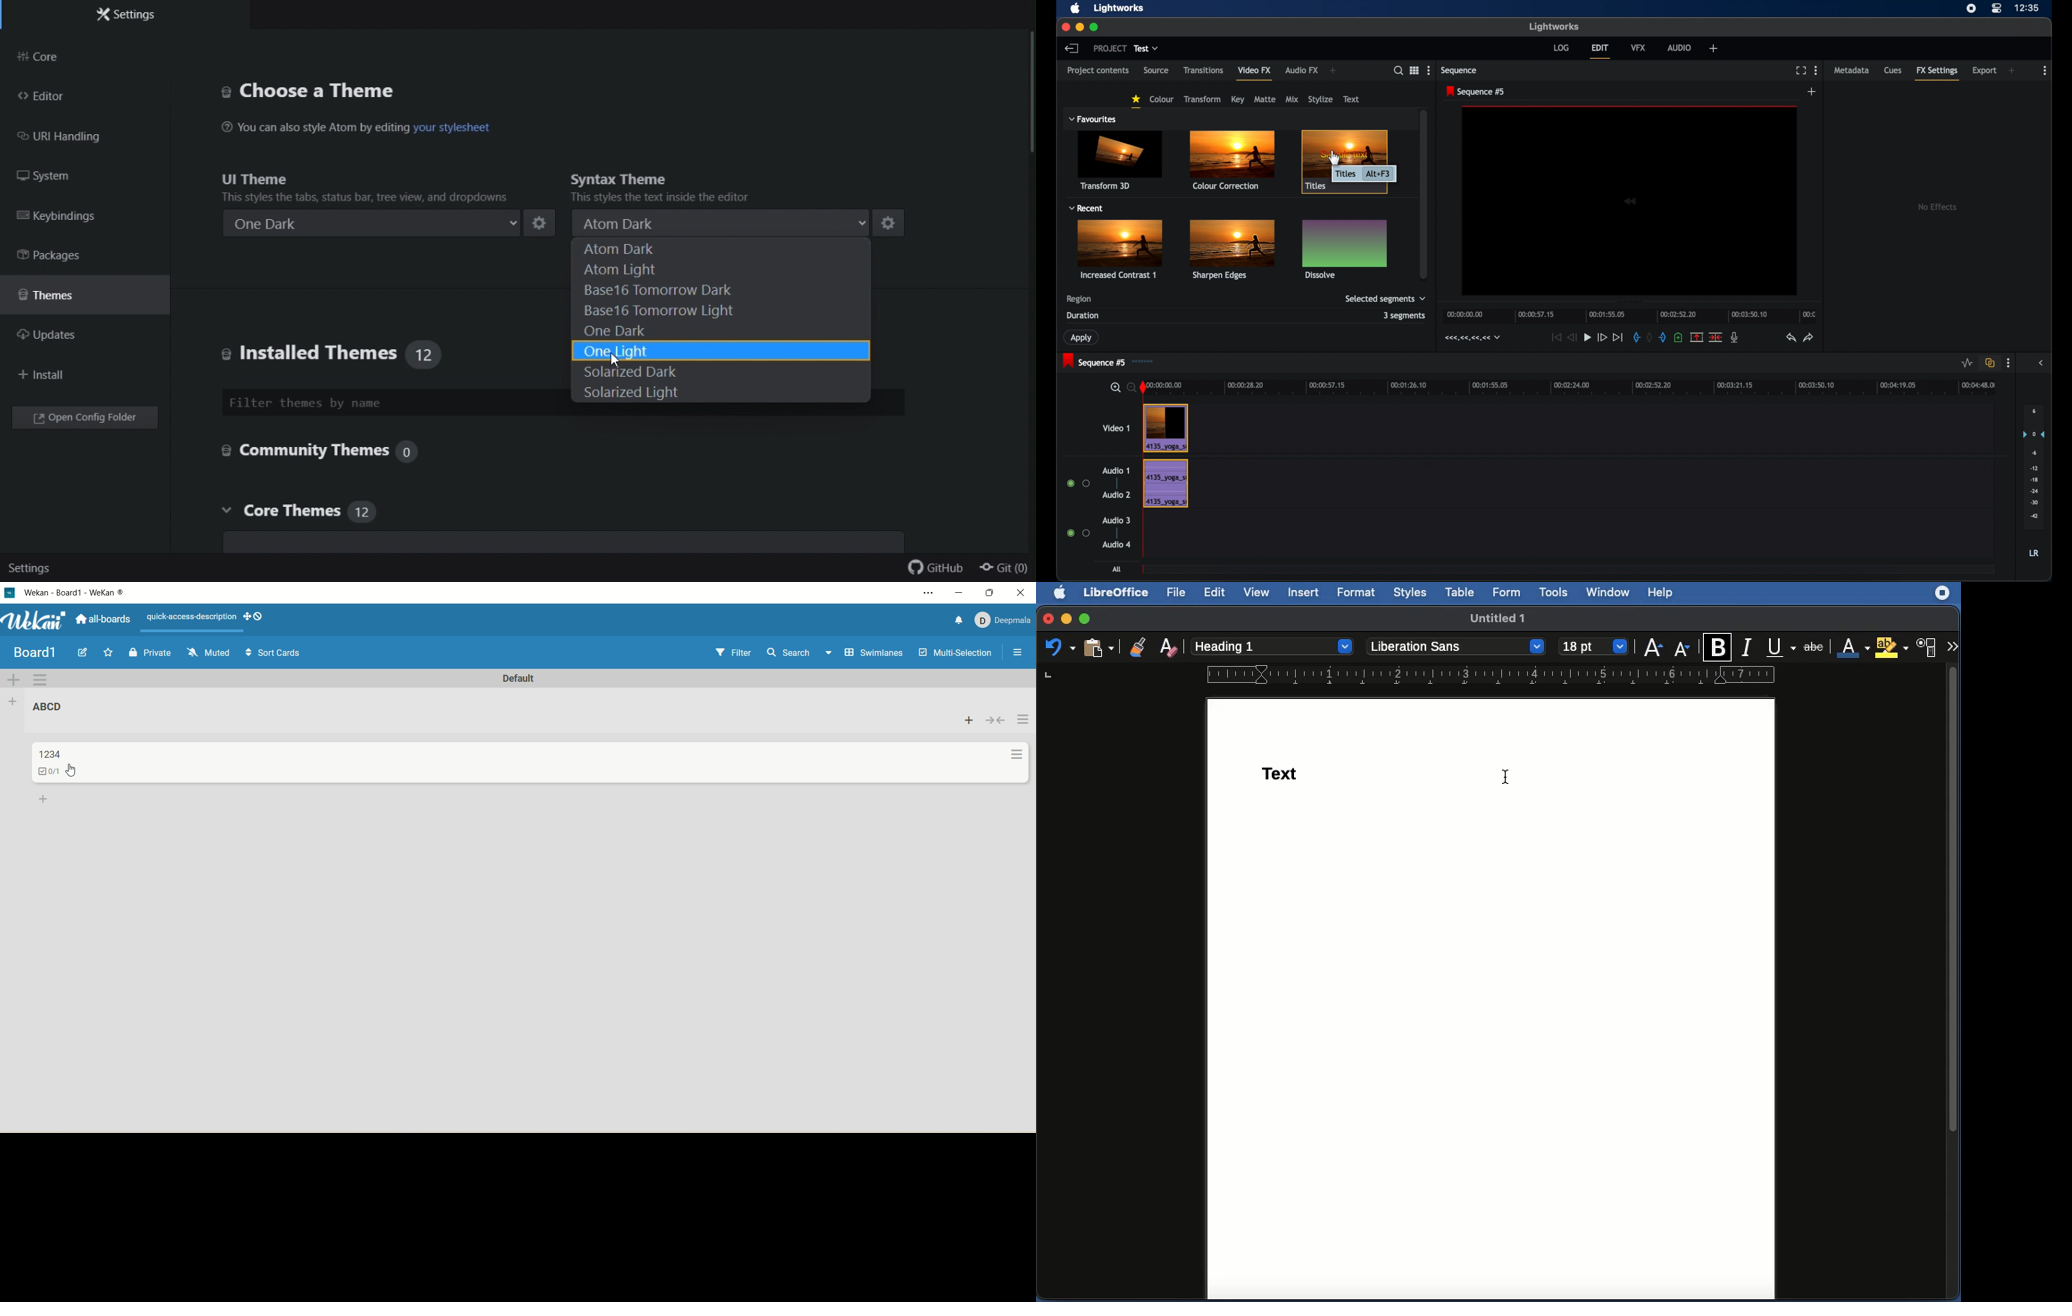  I want to click on Core, so click(60, 57).